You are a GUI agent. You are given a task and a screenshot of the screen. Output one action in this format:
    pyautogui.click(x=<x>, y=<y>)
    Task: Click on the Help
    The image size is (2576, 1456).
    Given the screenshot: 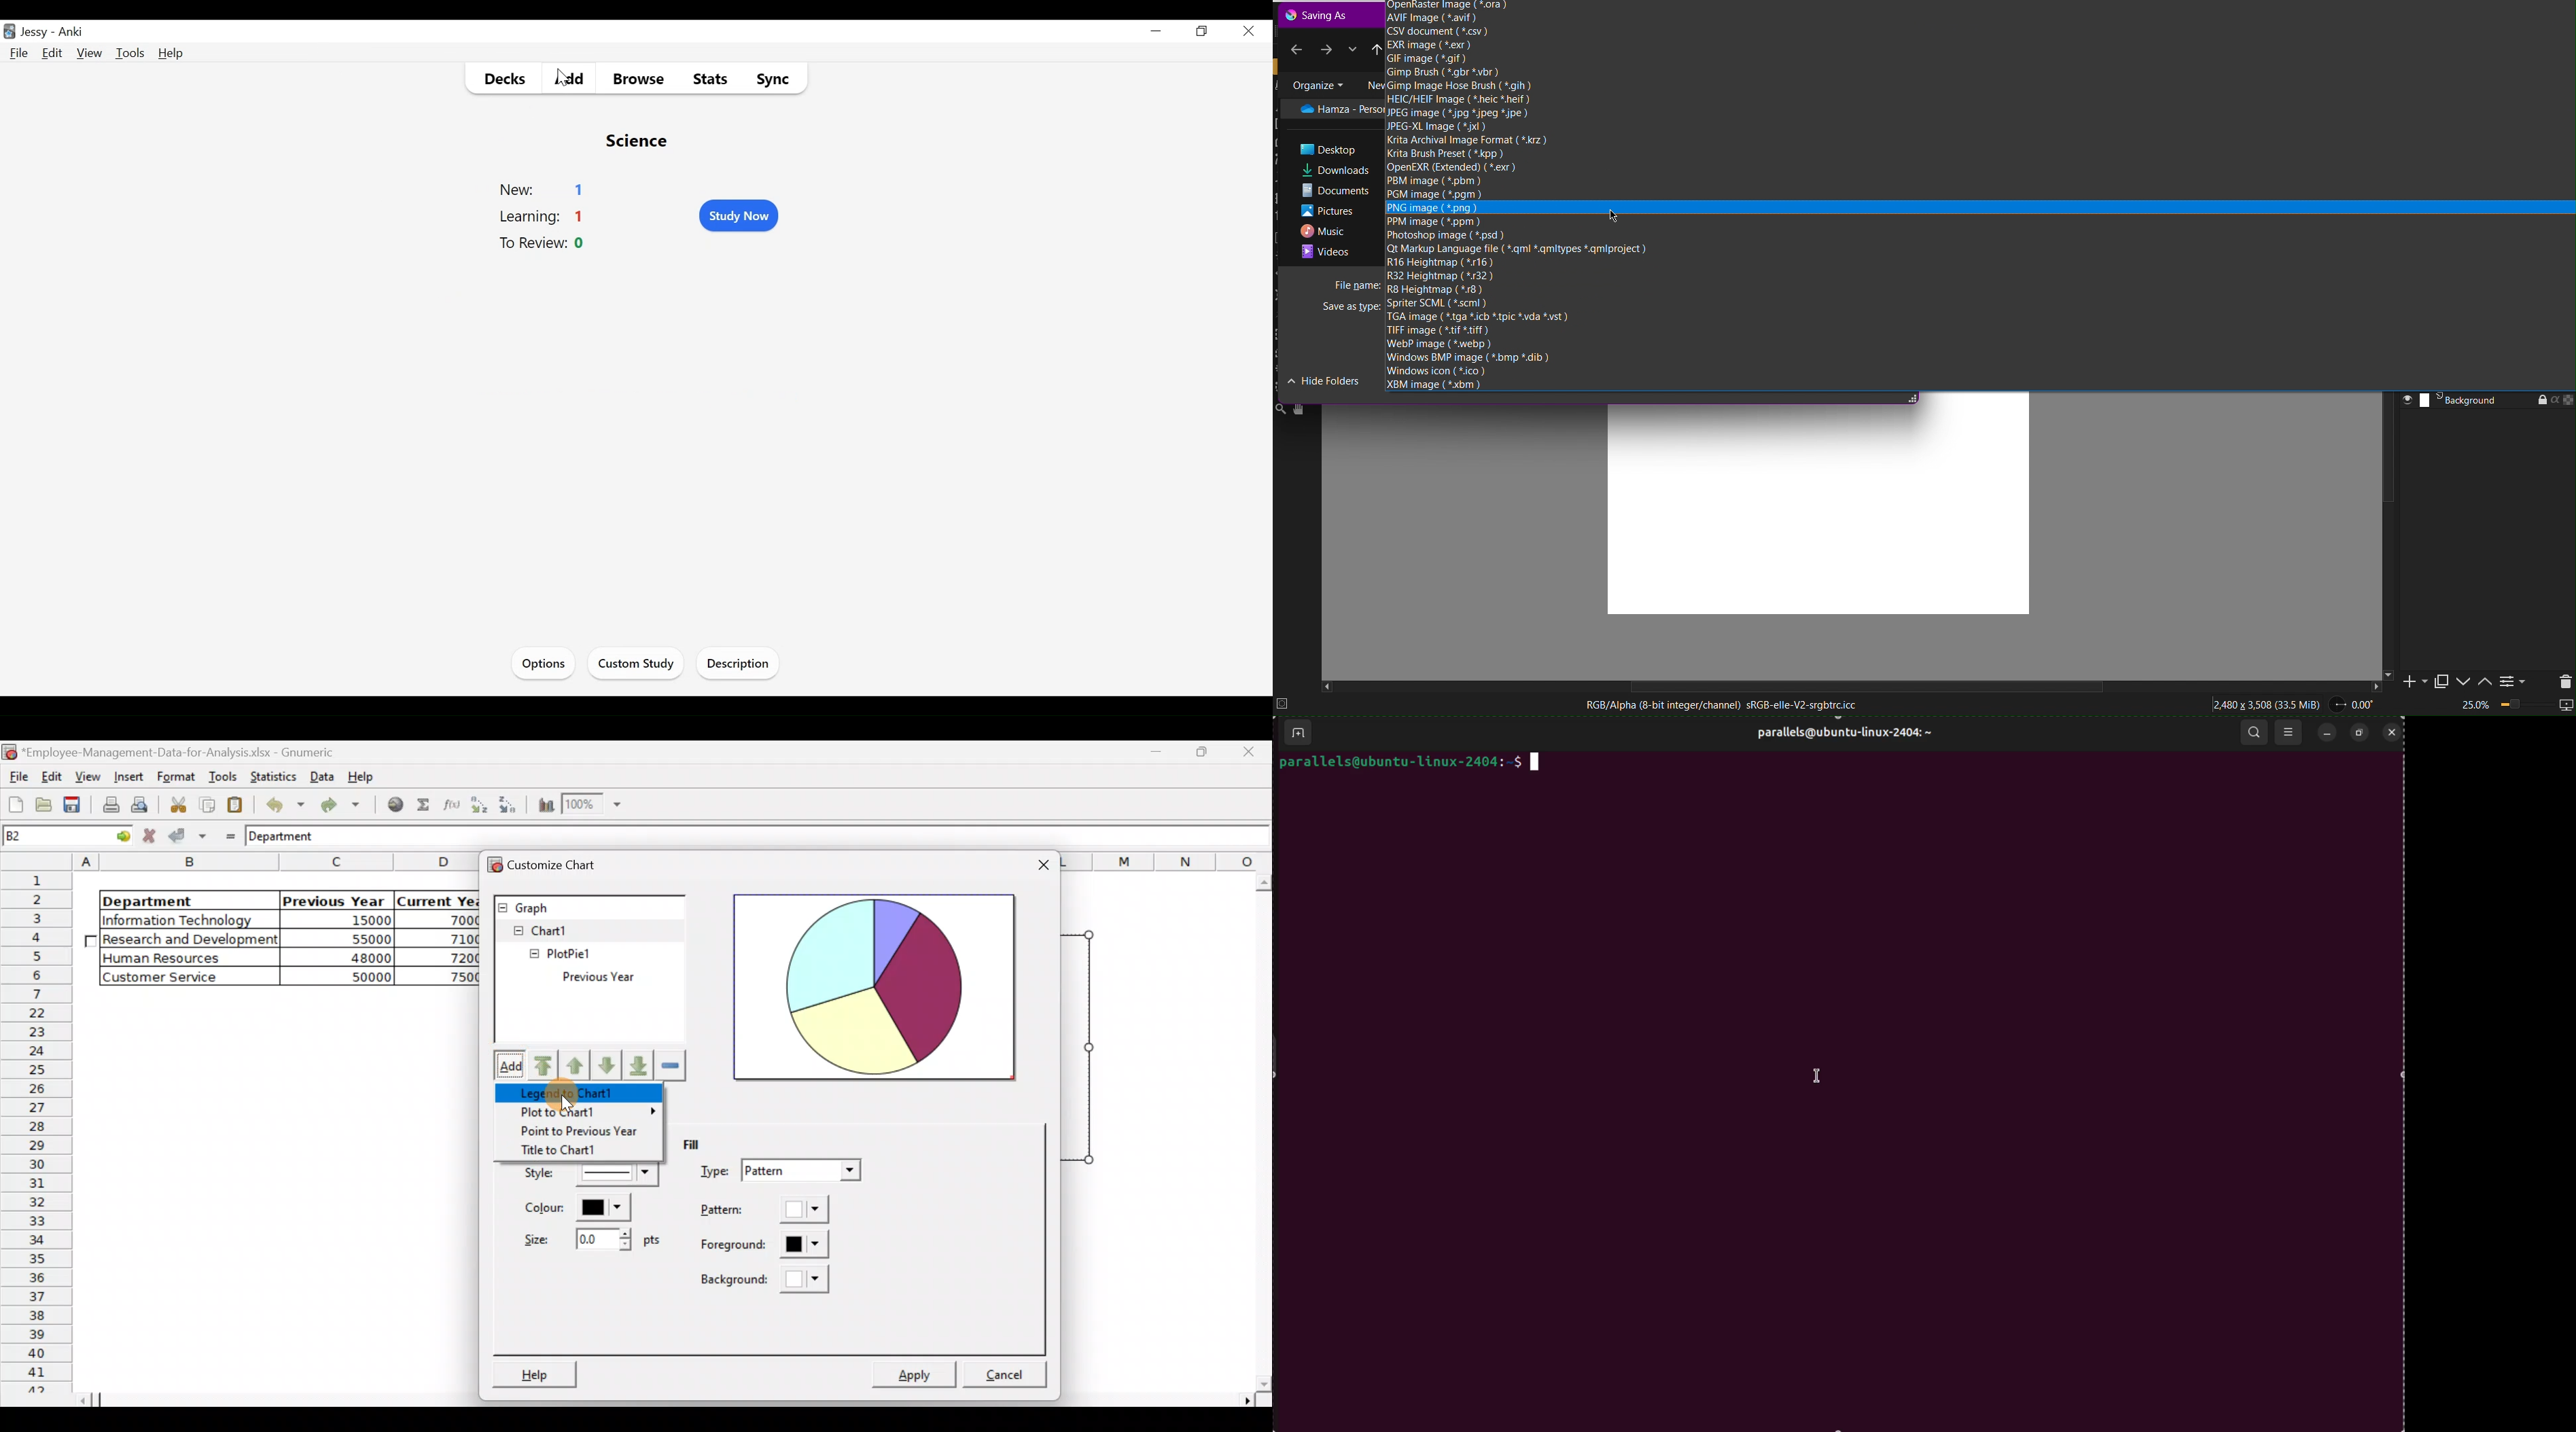 What is the action you would take?
    pyautogui.click(x=534, y=1372)
    